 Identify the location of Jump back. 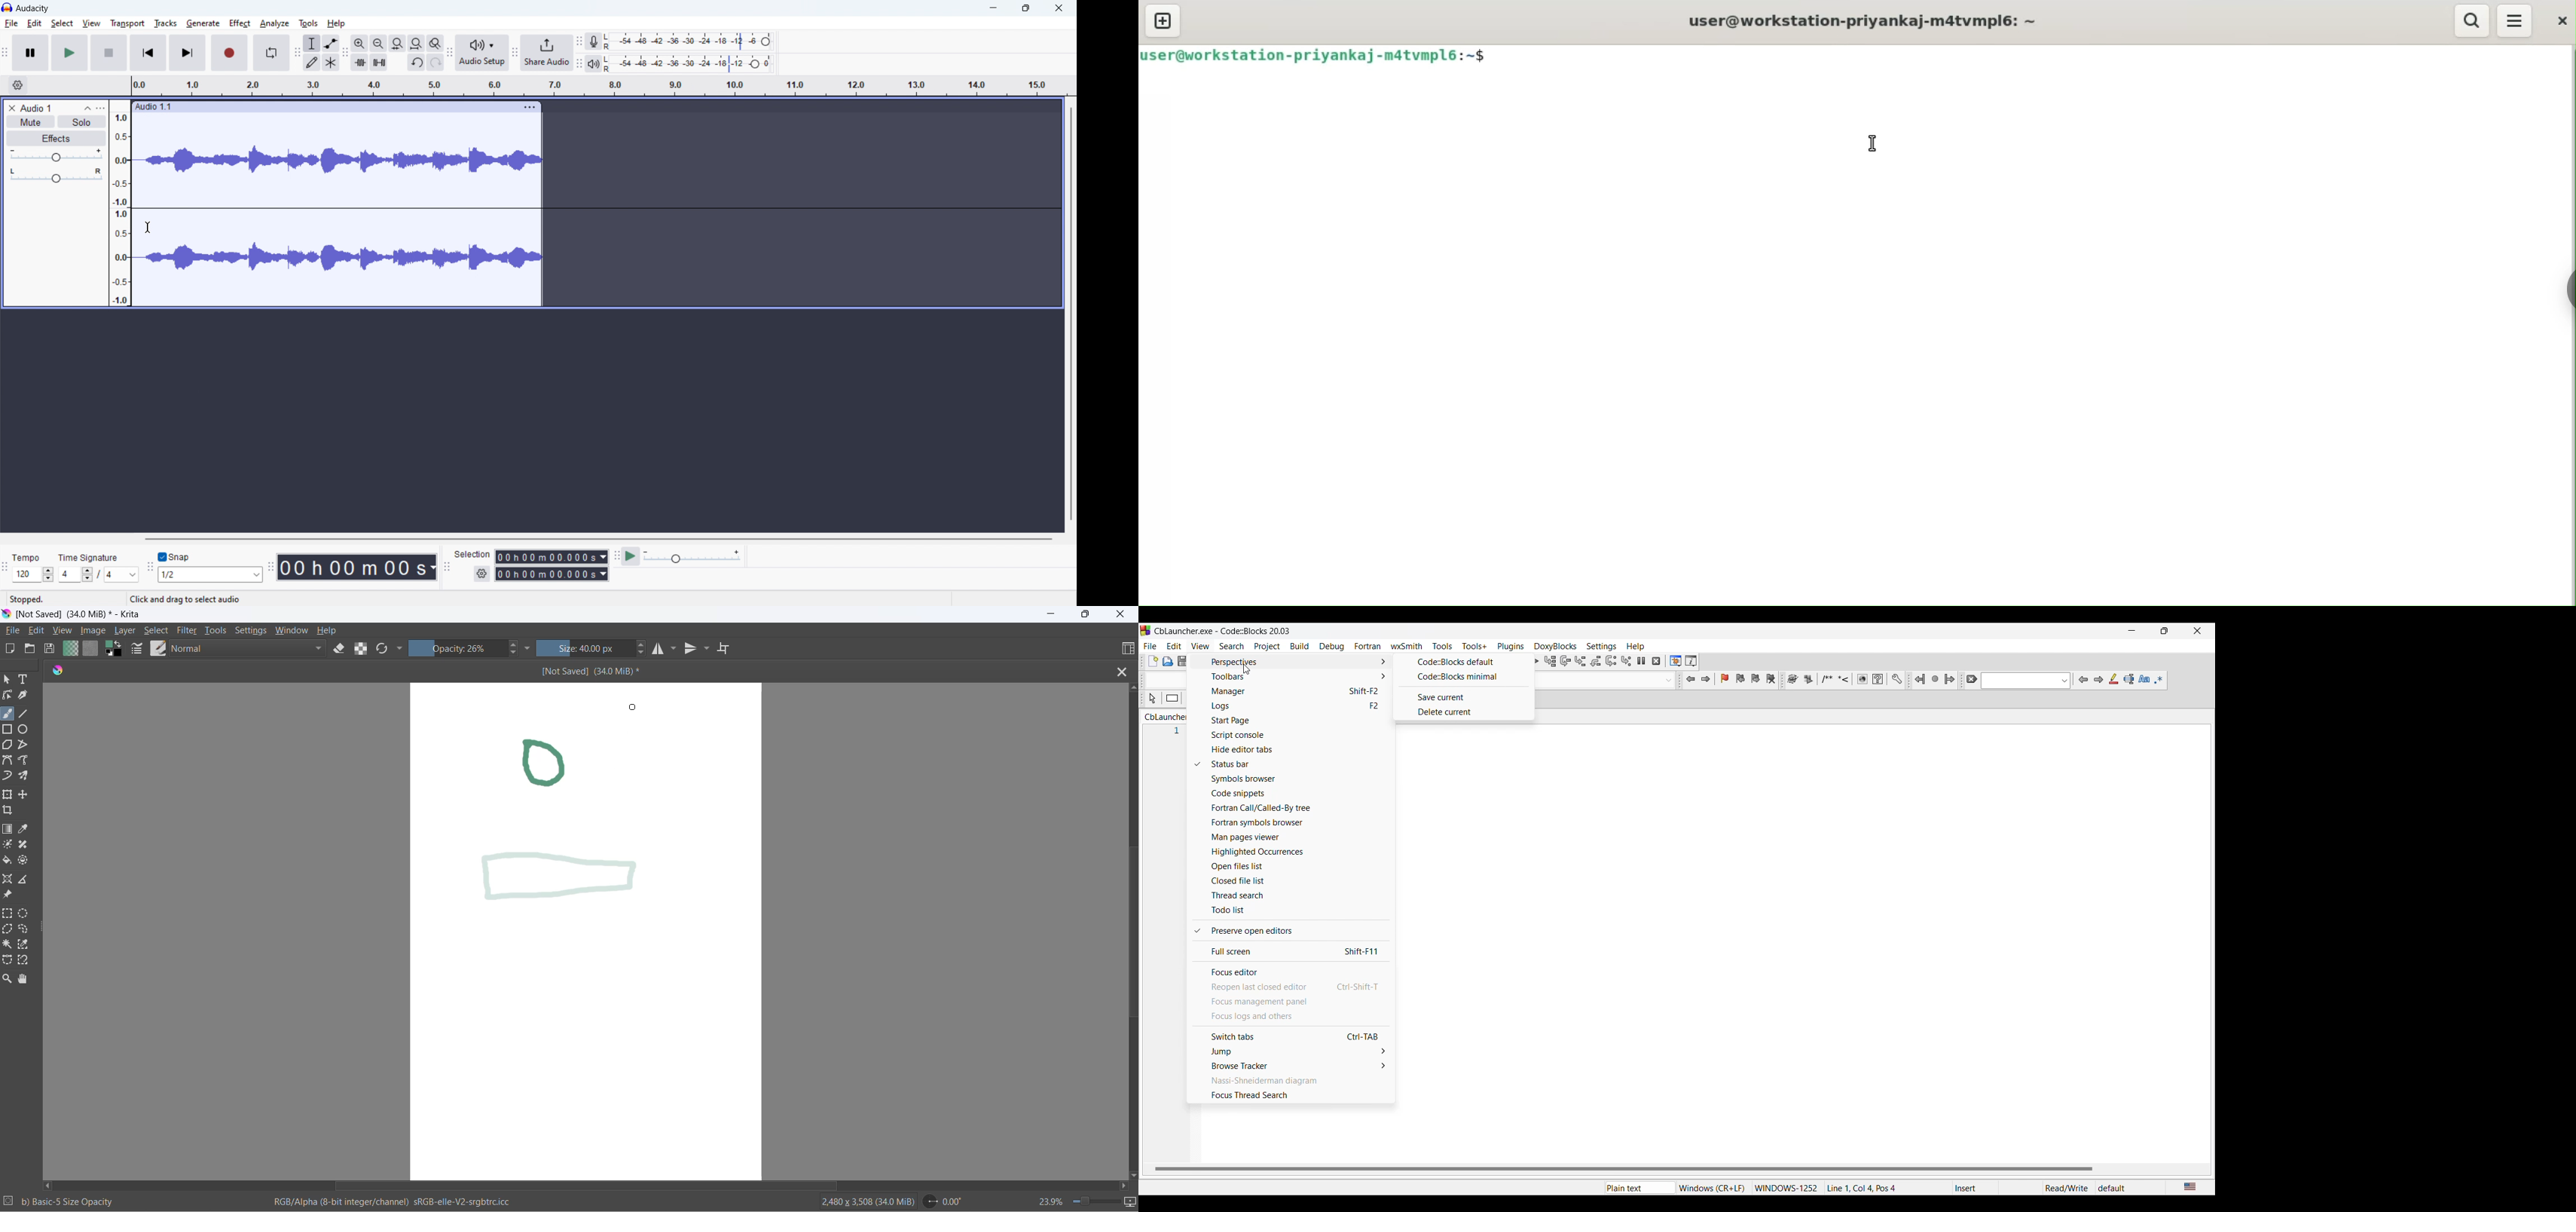
(1691, 679).